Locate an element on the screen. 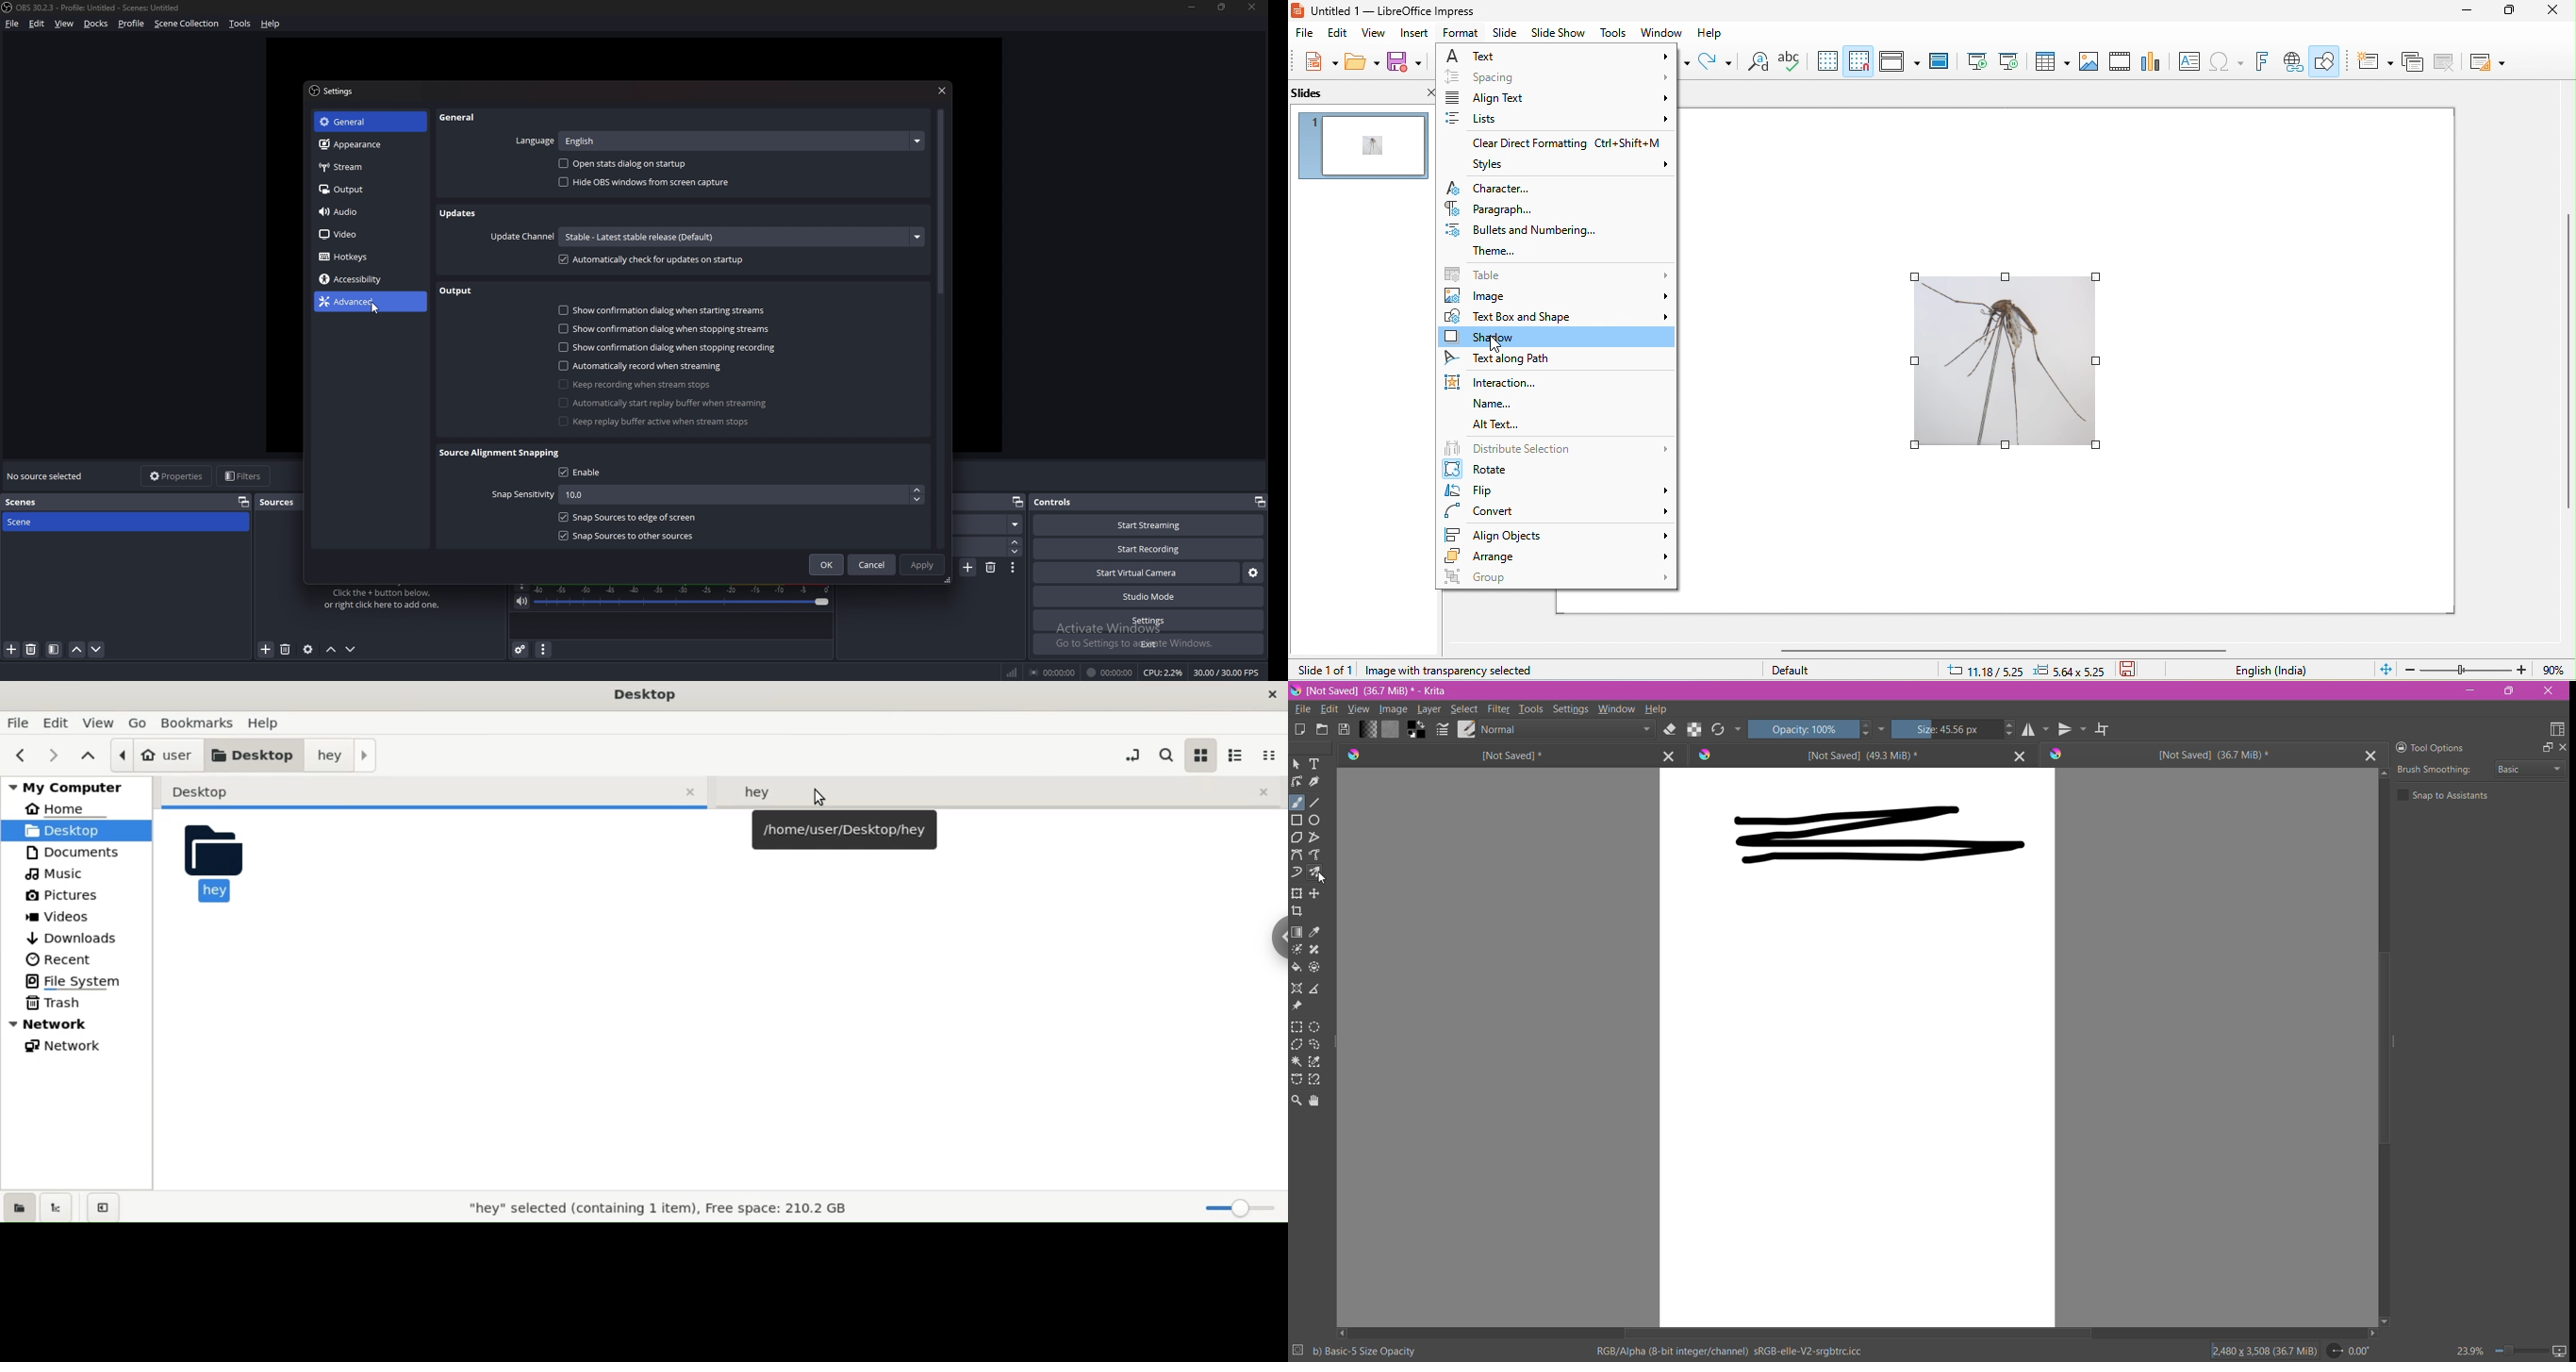  slide is located at coordinates (1504, 33).